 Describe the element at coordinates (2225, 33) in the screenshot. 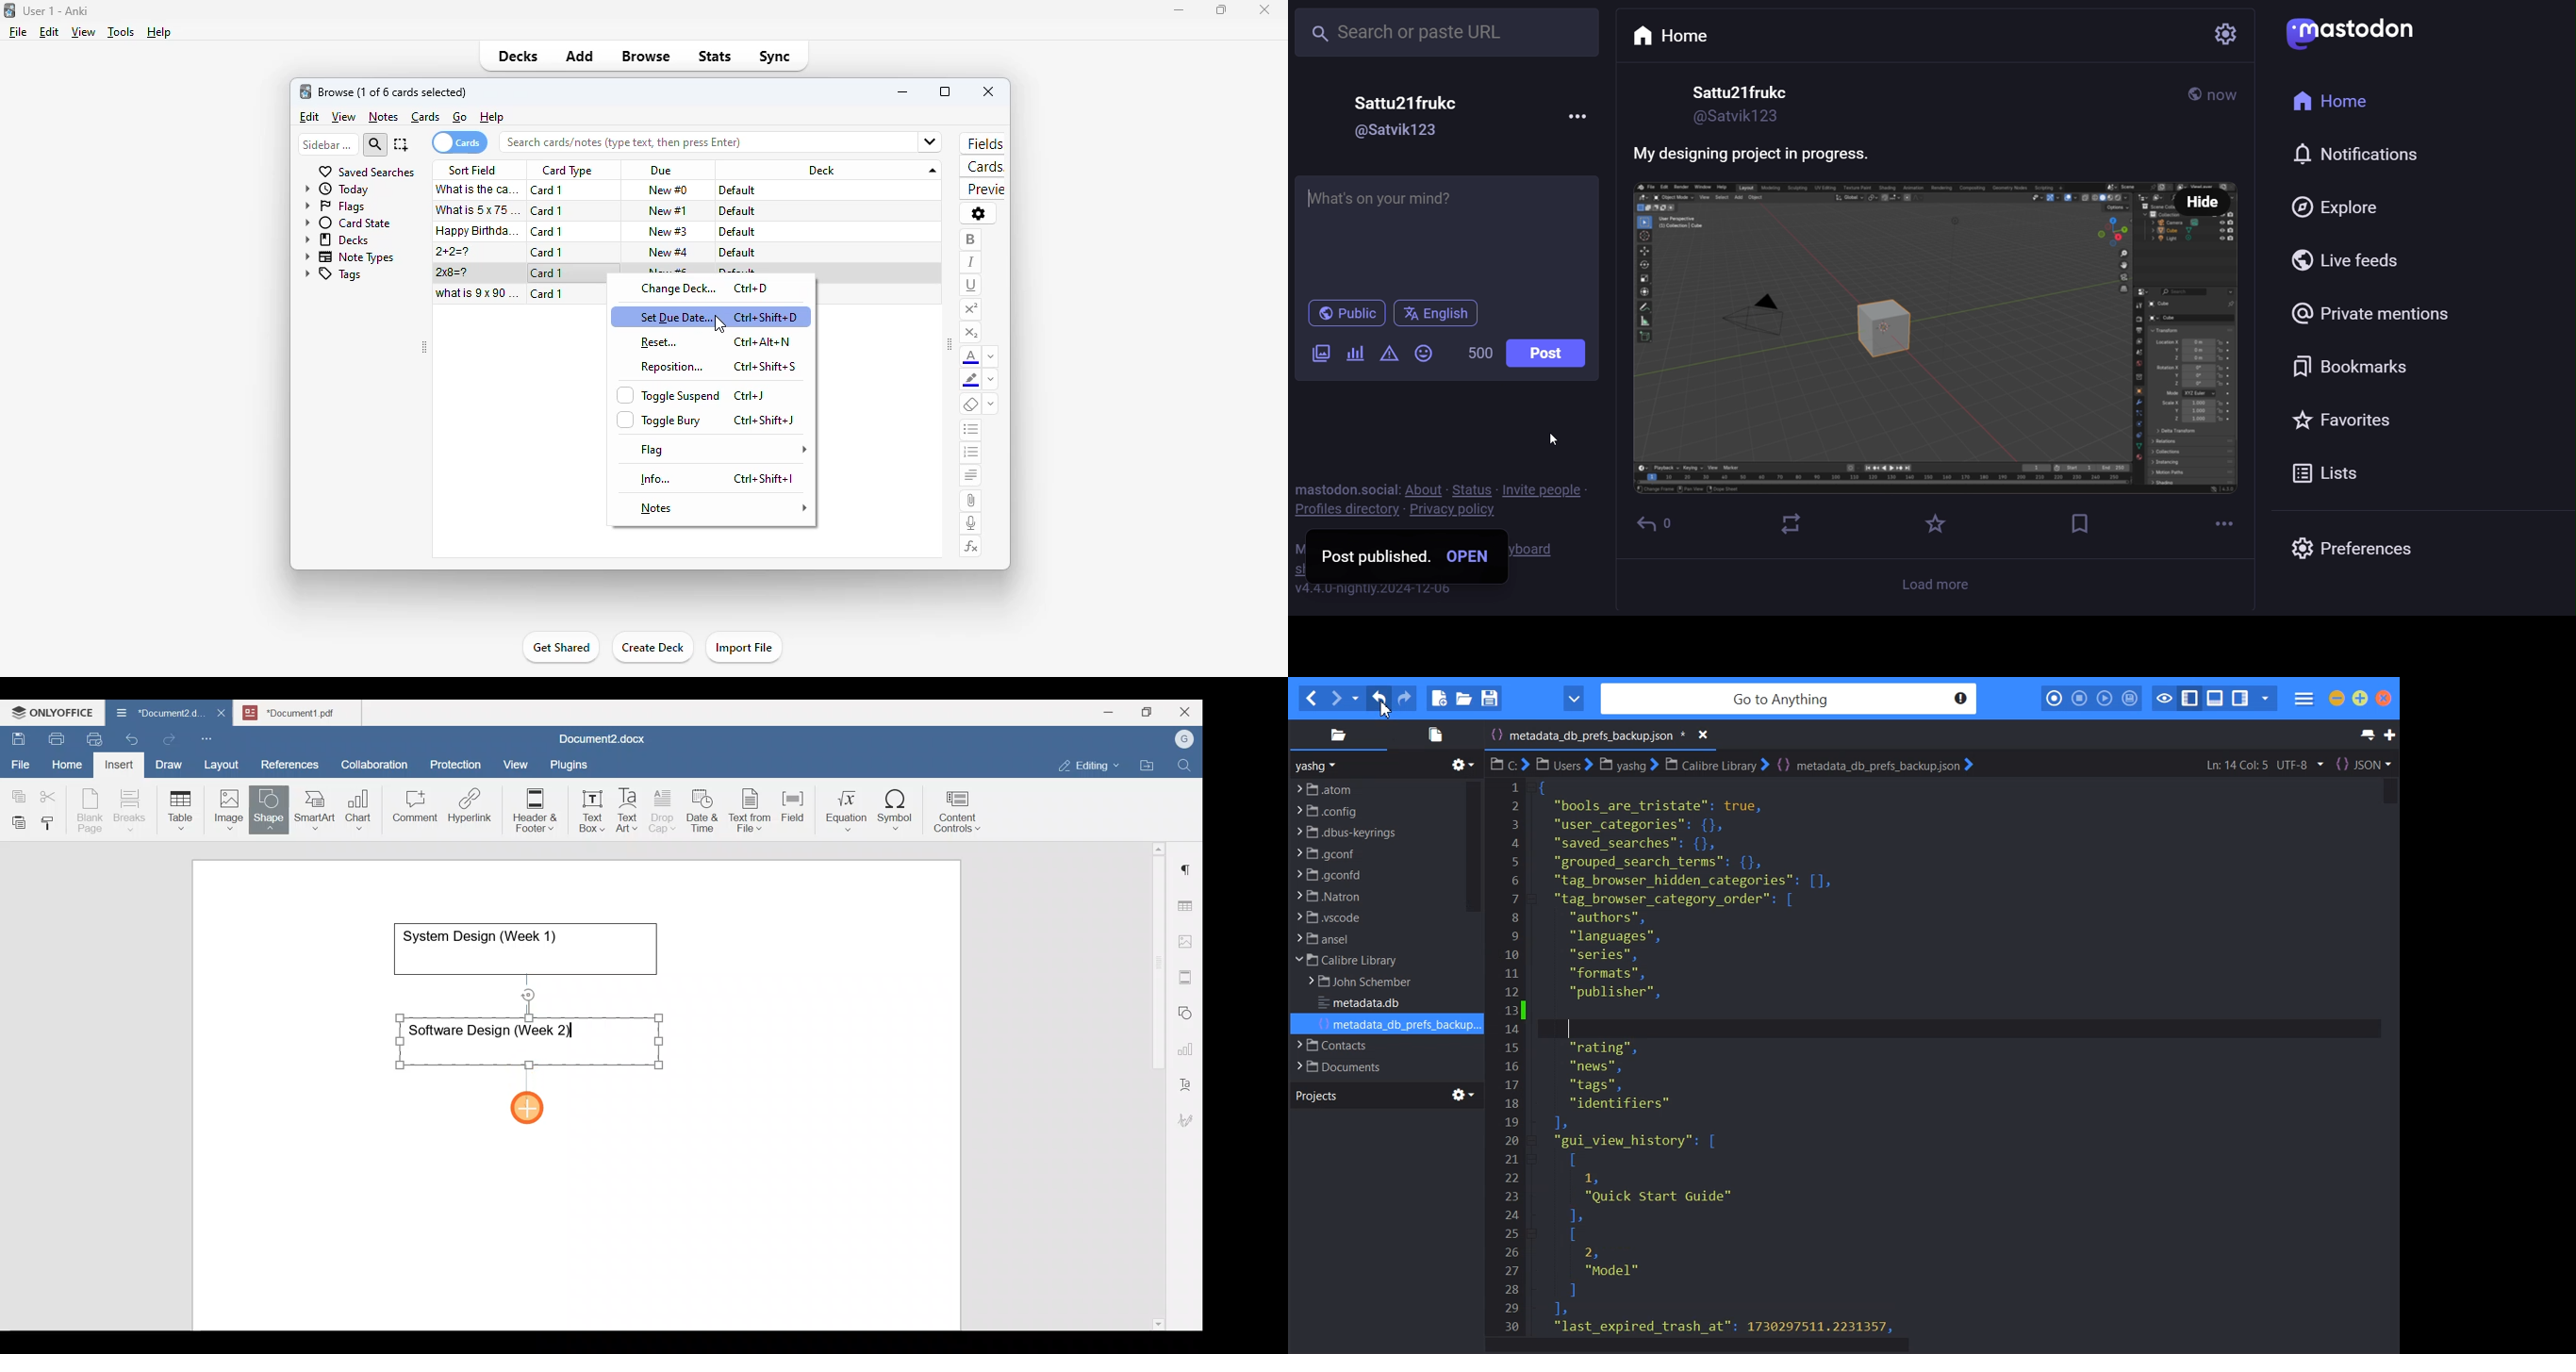

I see `setting` at that location.